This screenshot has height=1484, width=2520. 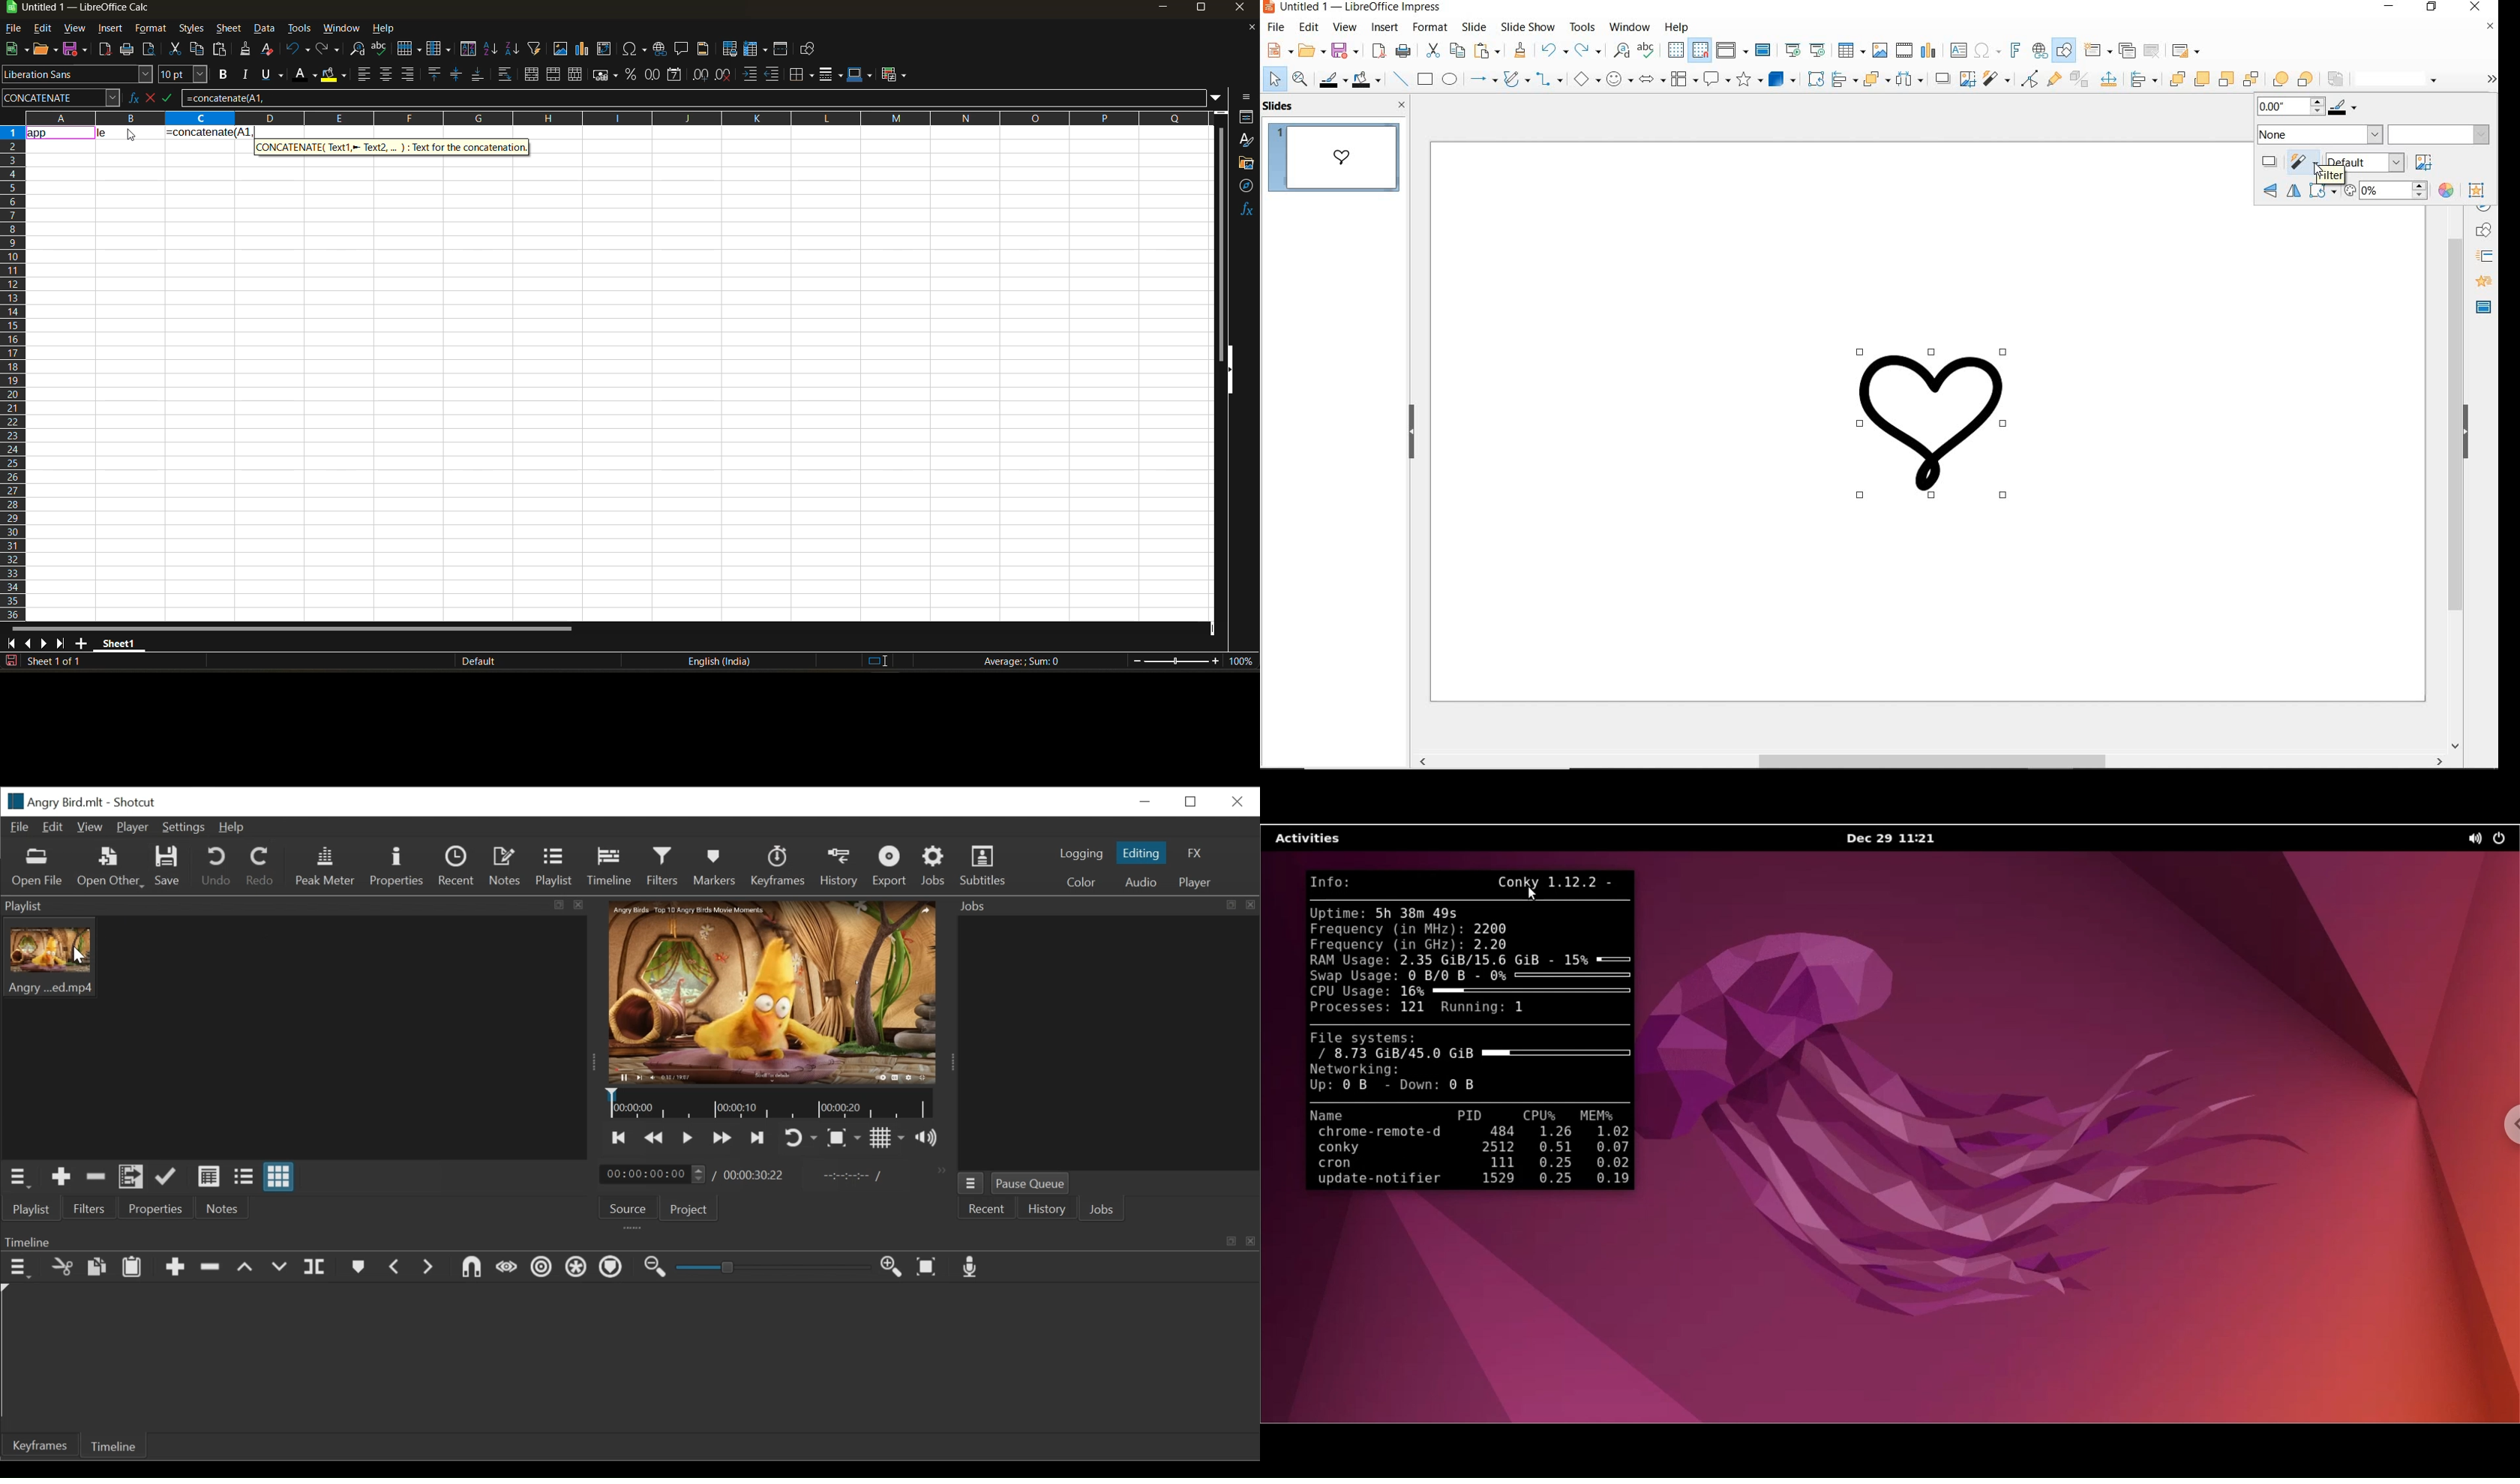 What do you see at coordinates (47, 50) in the screenshot?
I see `open` at bounding box center [47, 50].